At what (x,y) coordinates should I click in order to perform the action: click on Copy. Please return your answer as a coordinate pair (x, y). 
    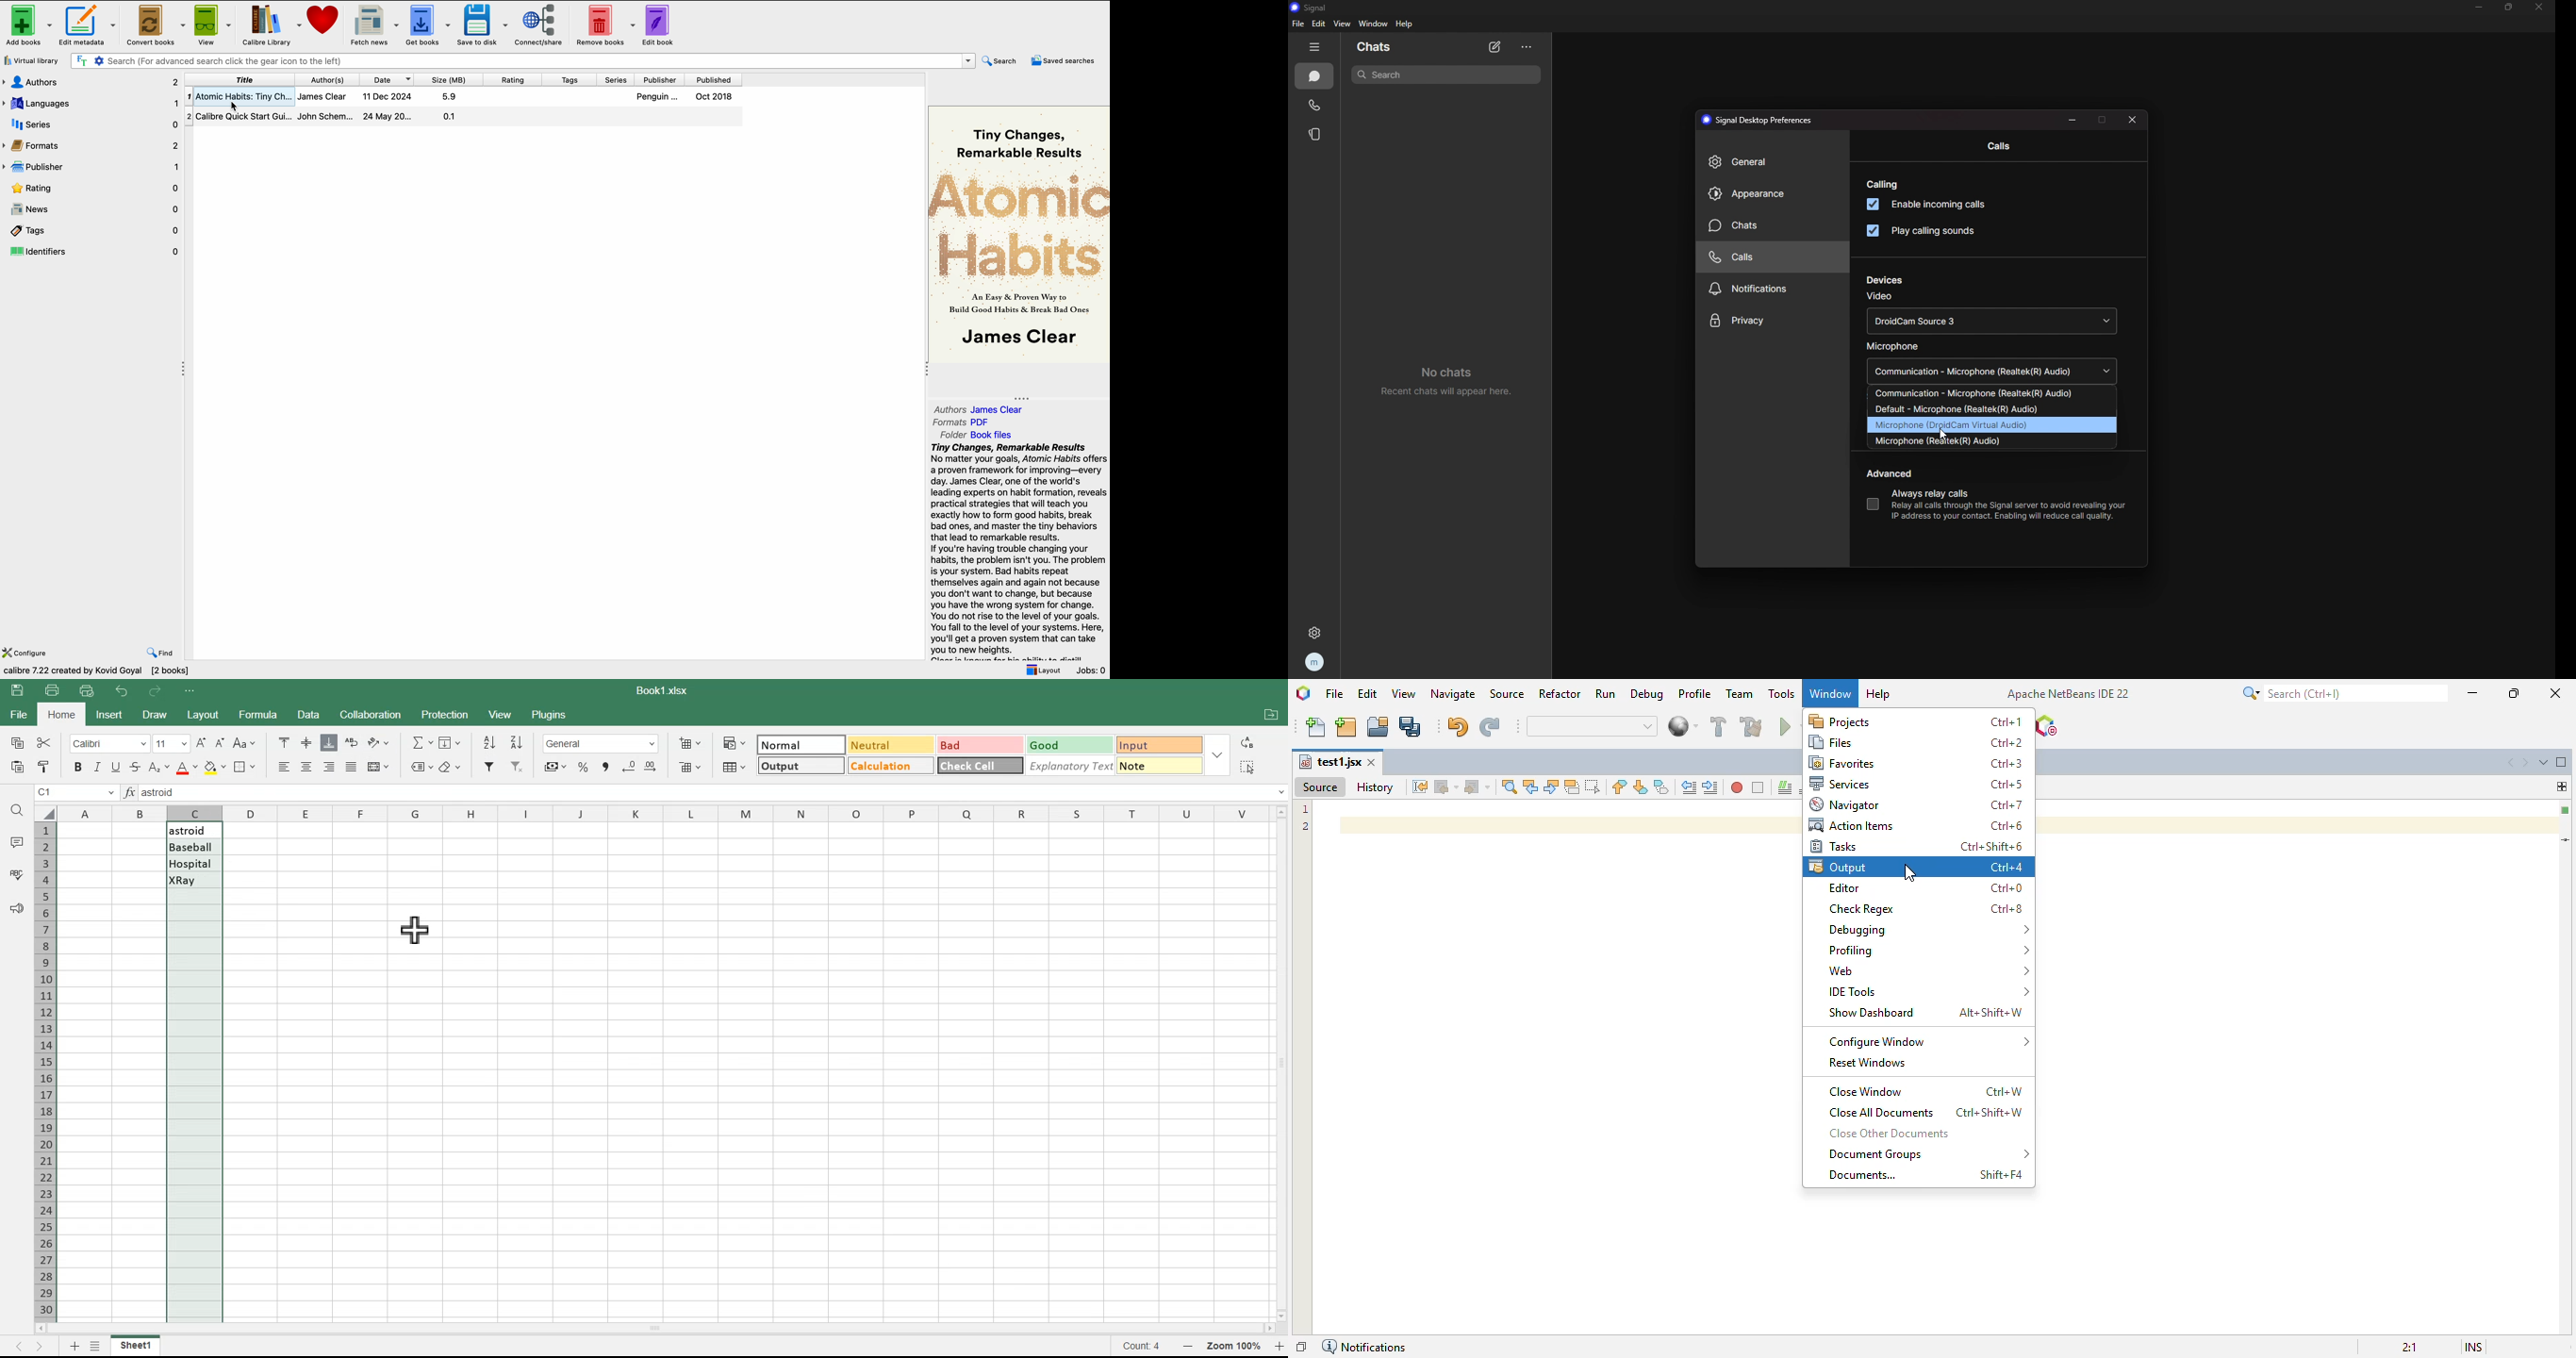
    Looking at the image, I should click on (15, 742).